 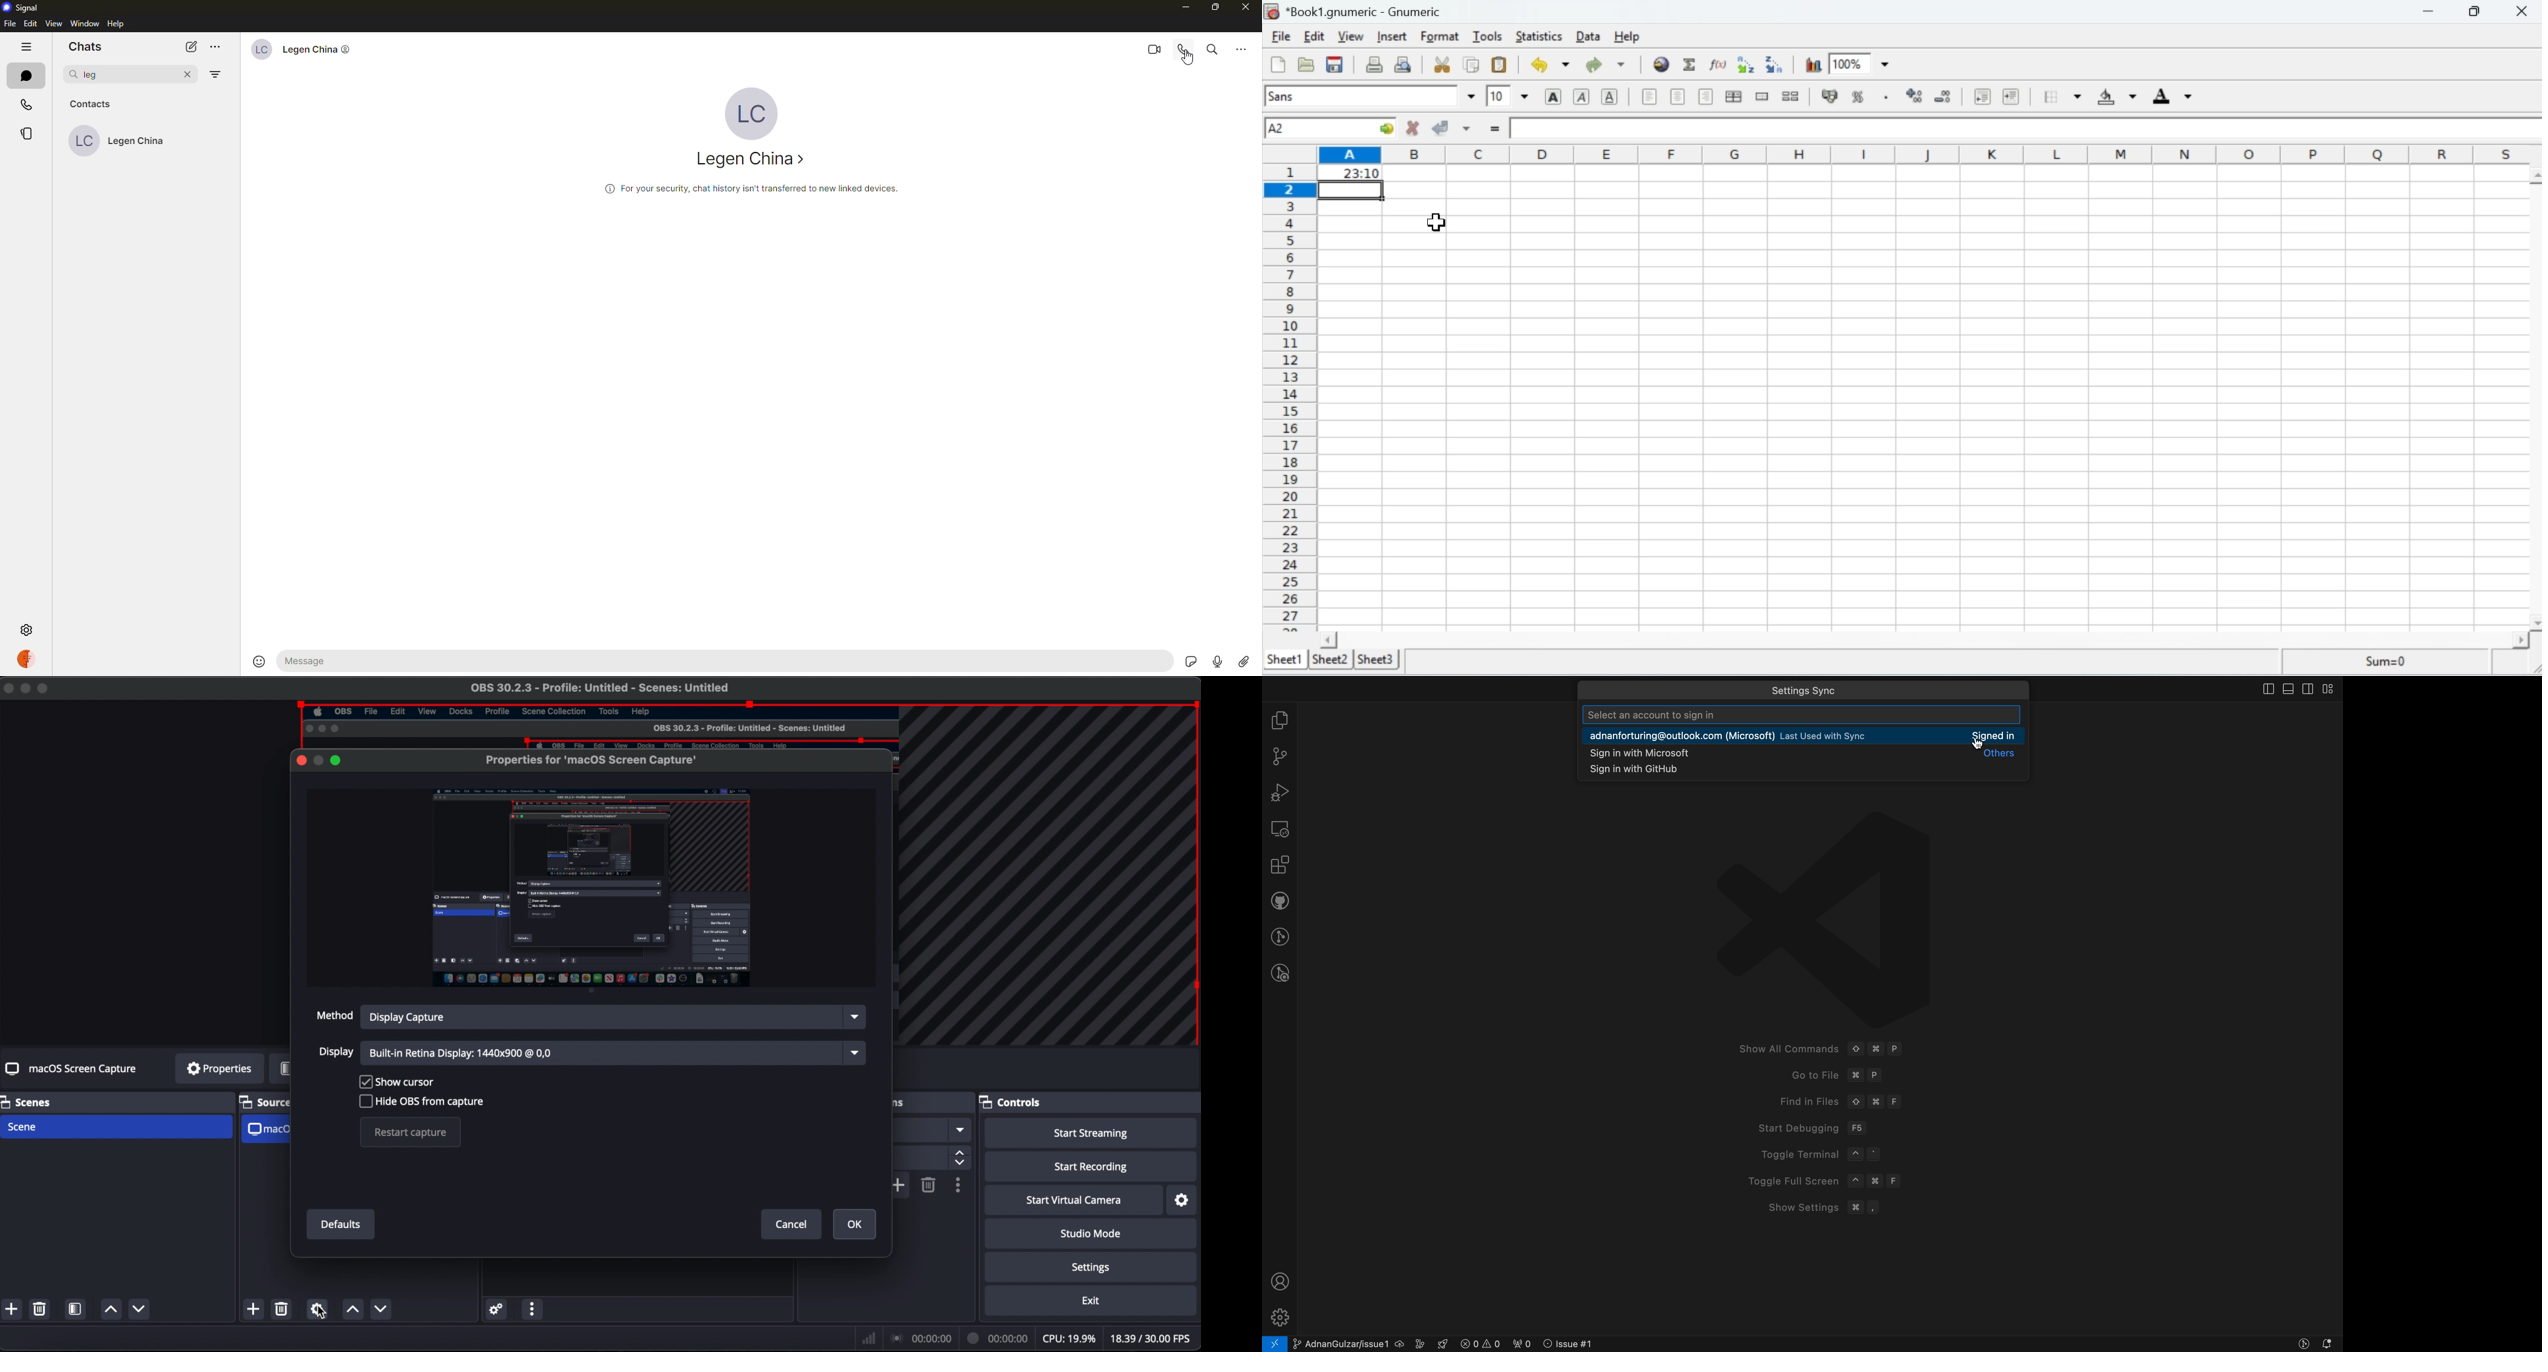 I want to click on Redo, so click(x=1604, y=64).